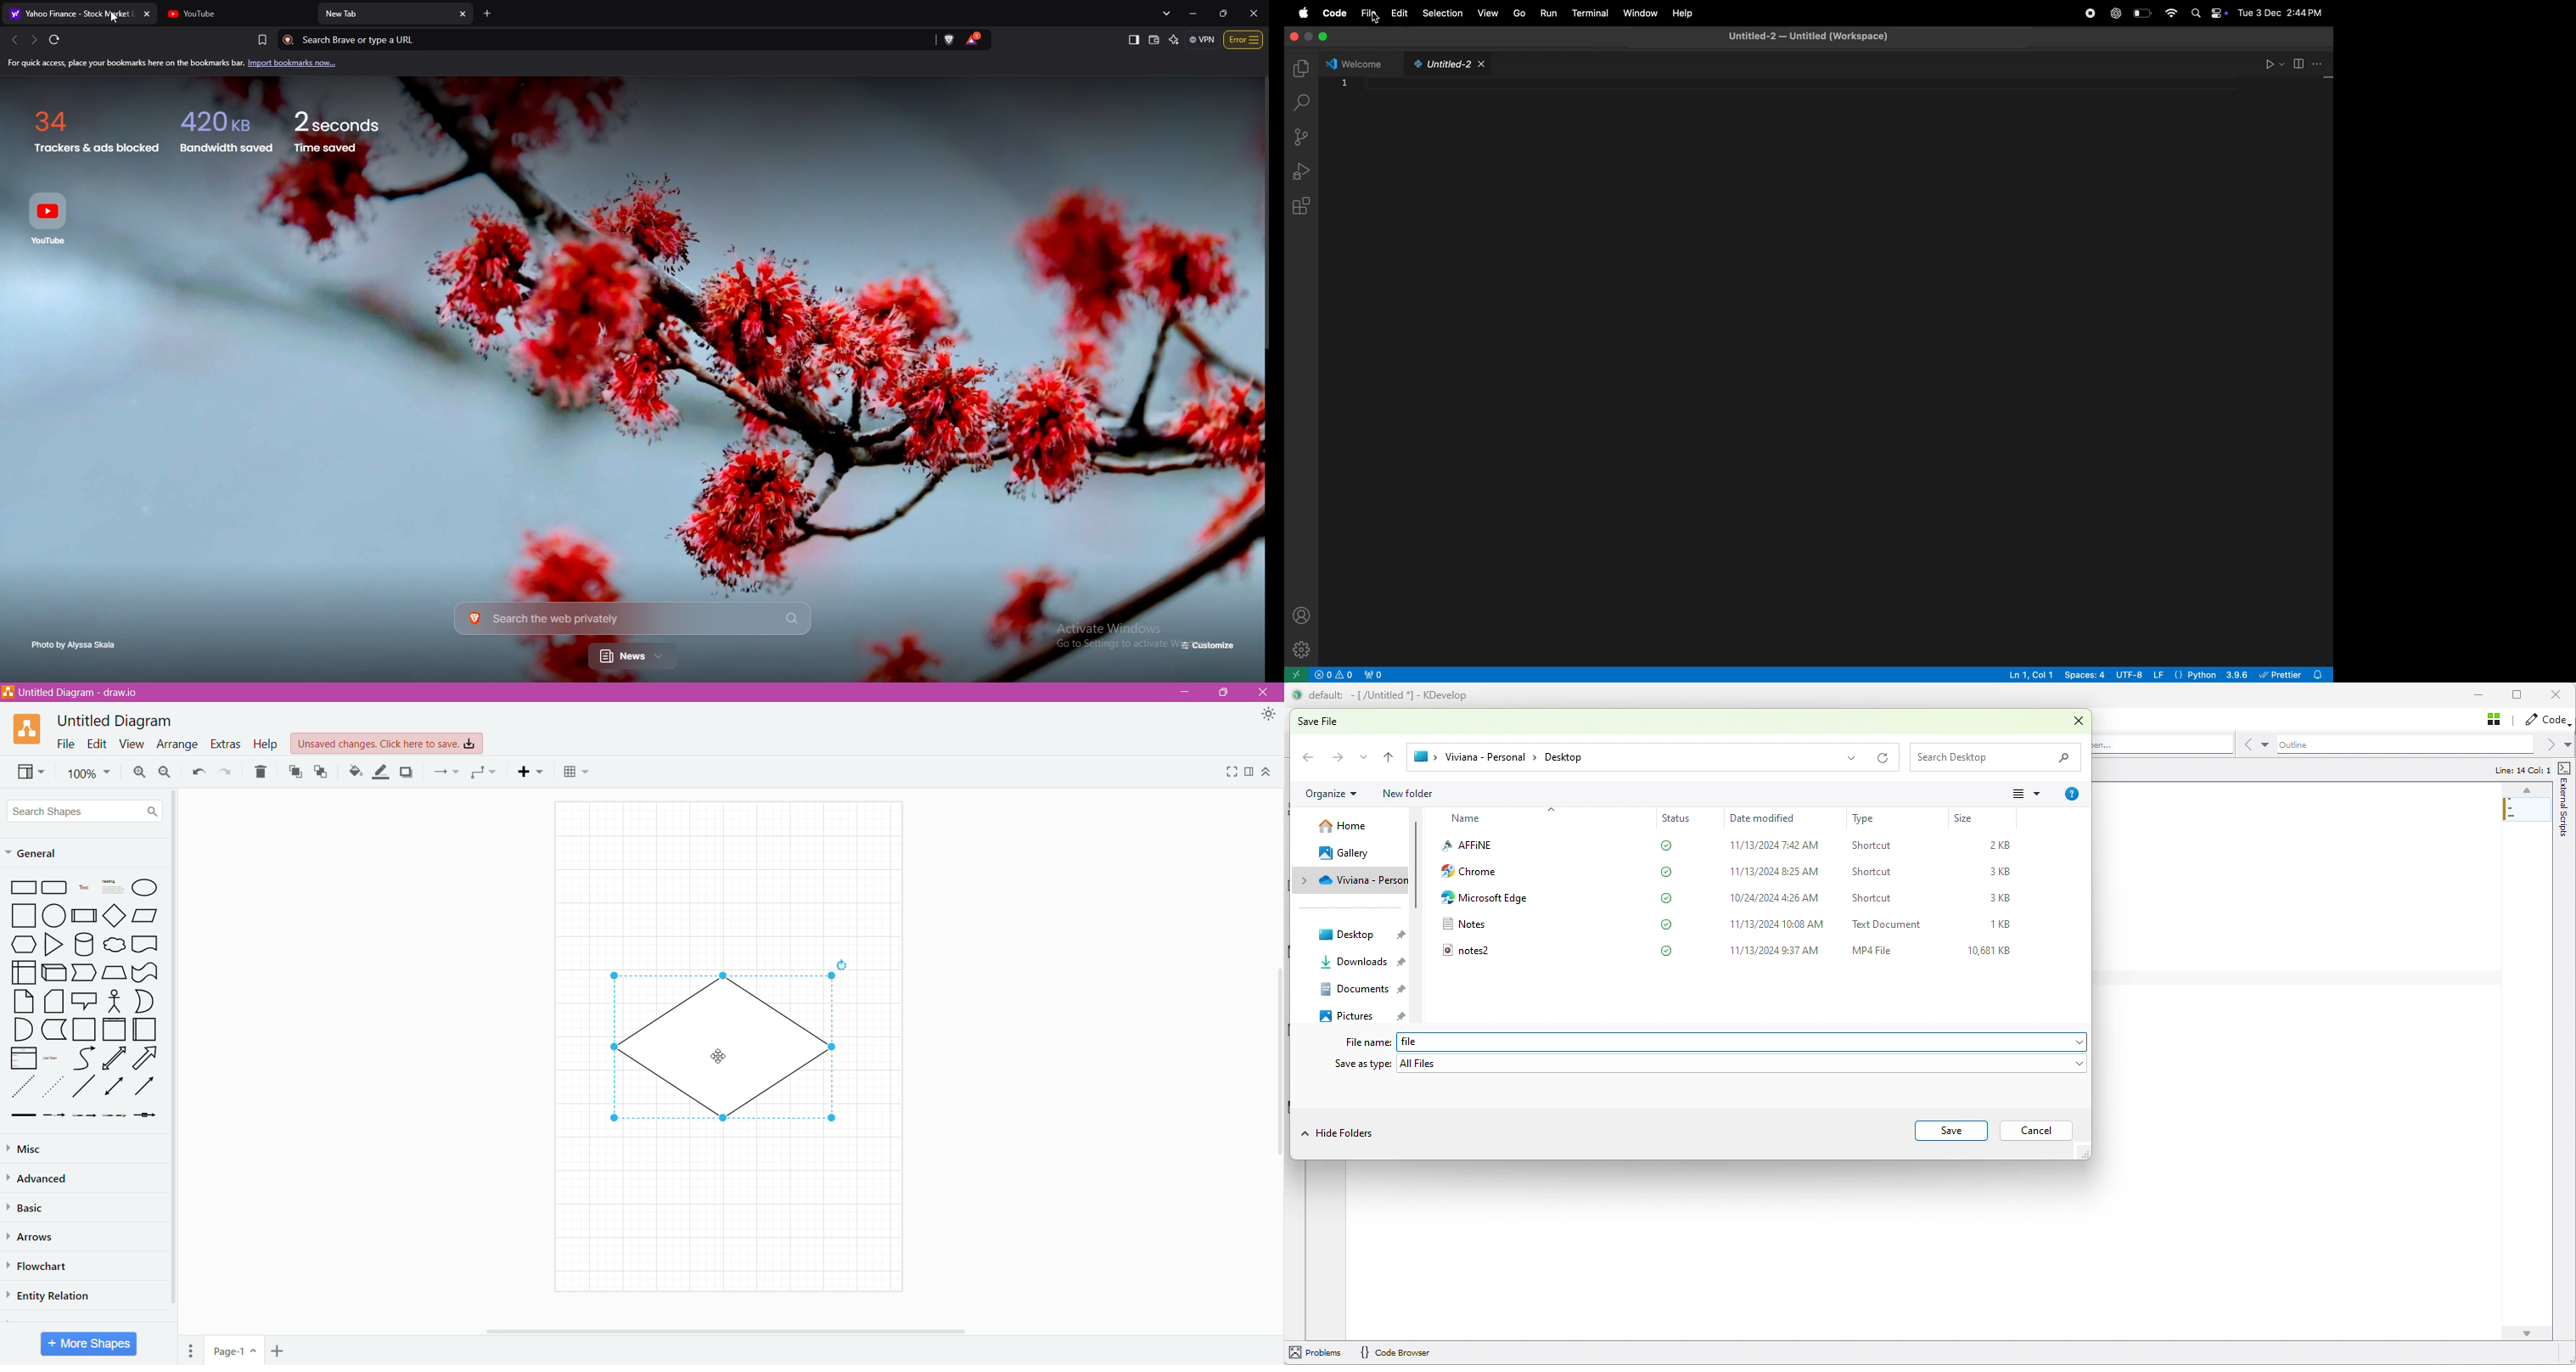  What do you see at coordinates (1361, 1063) in the screenshot?
I see `Save as type:` at bounding box center [1361, 1063].